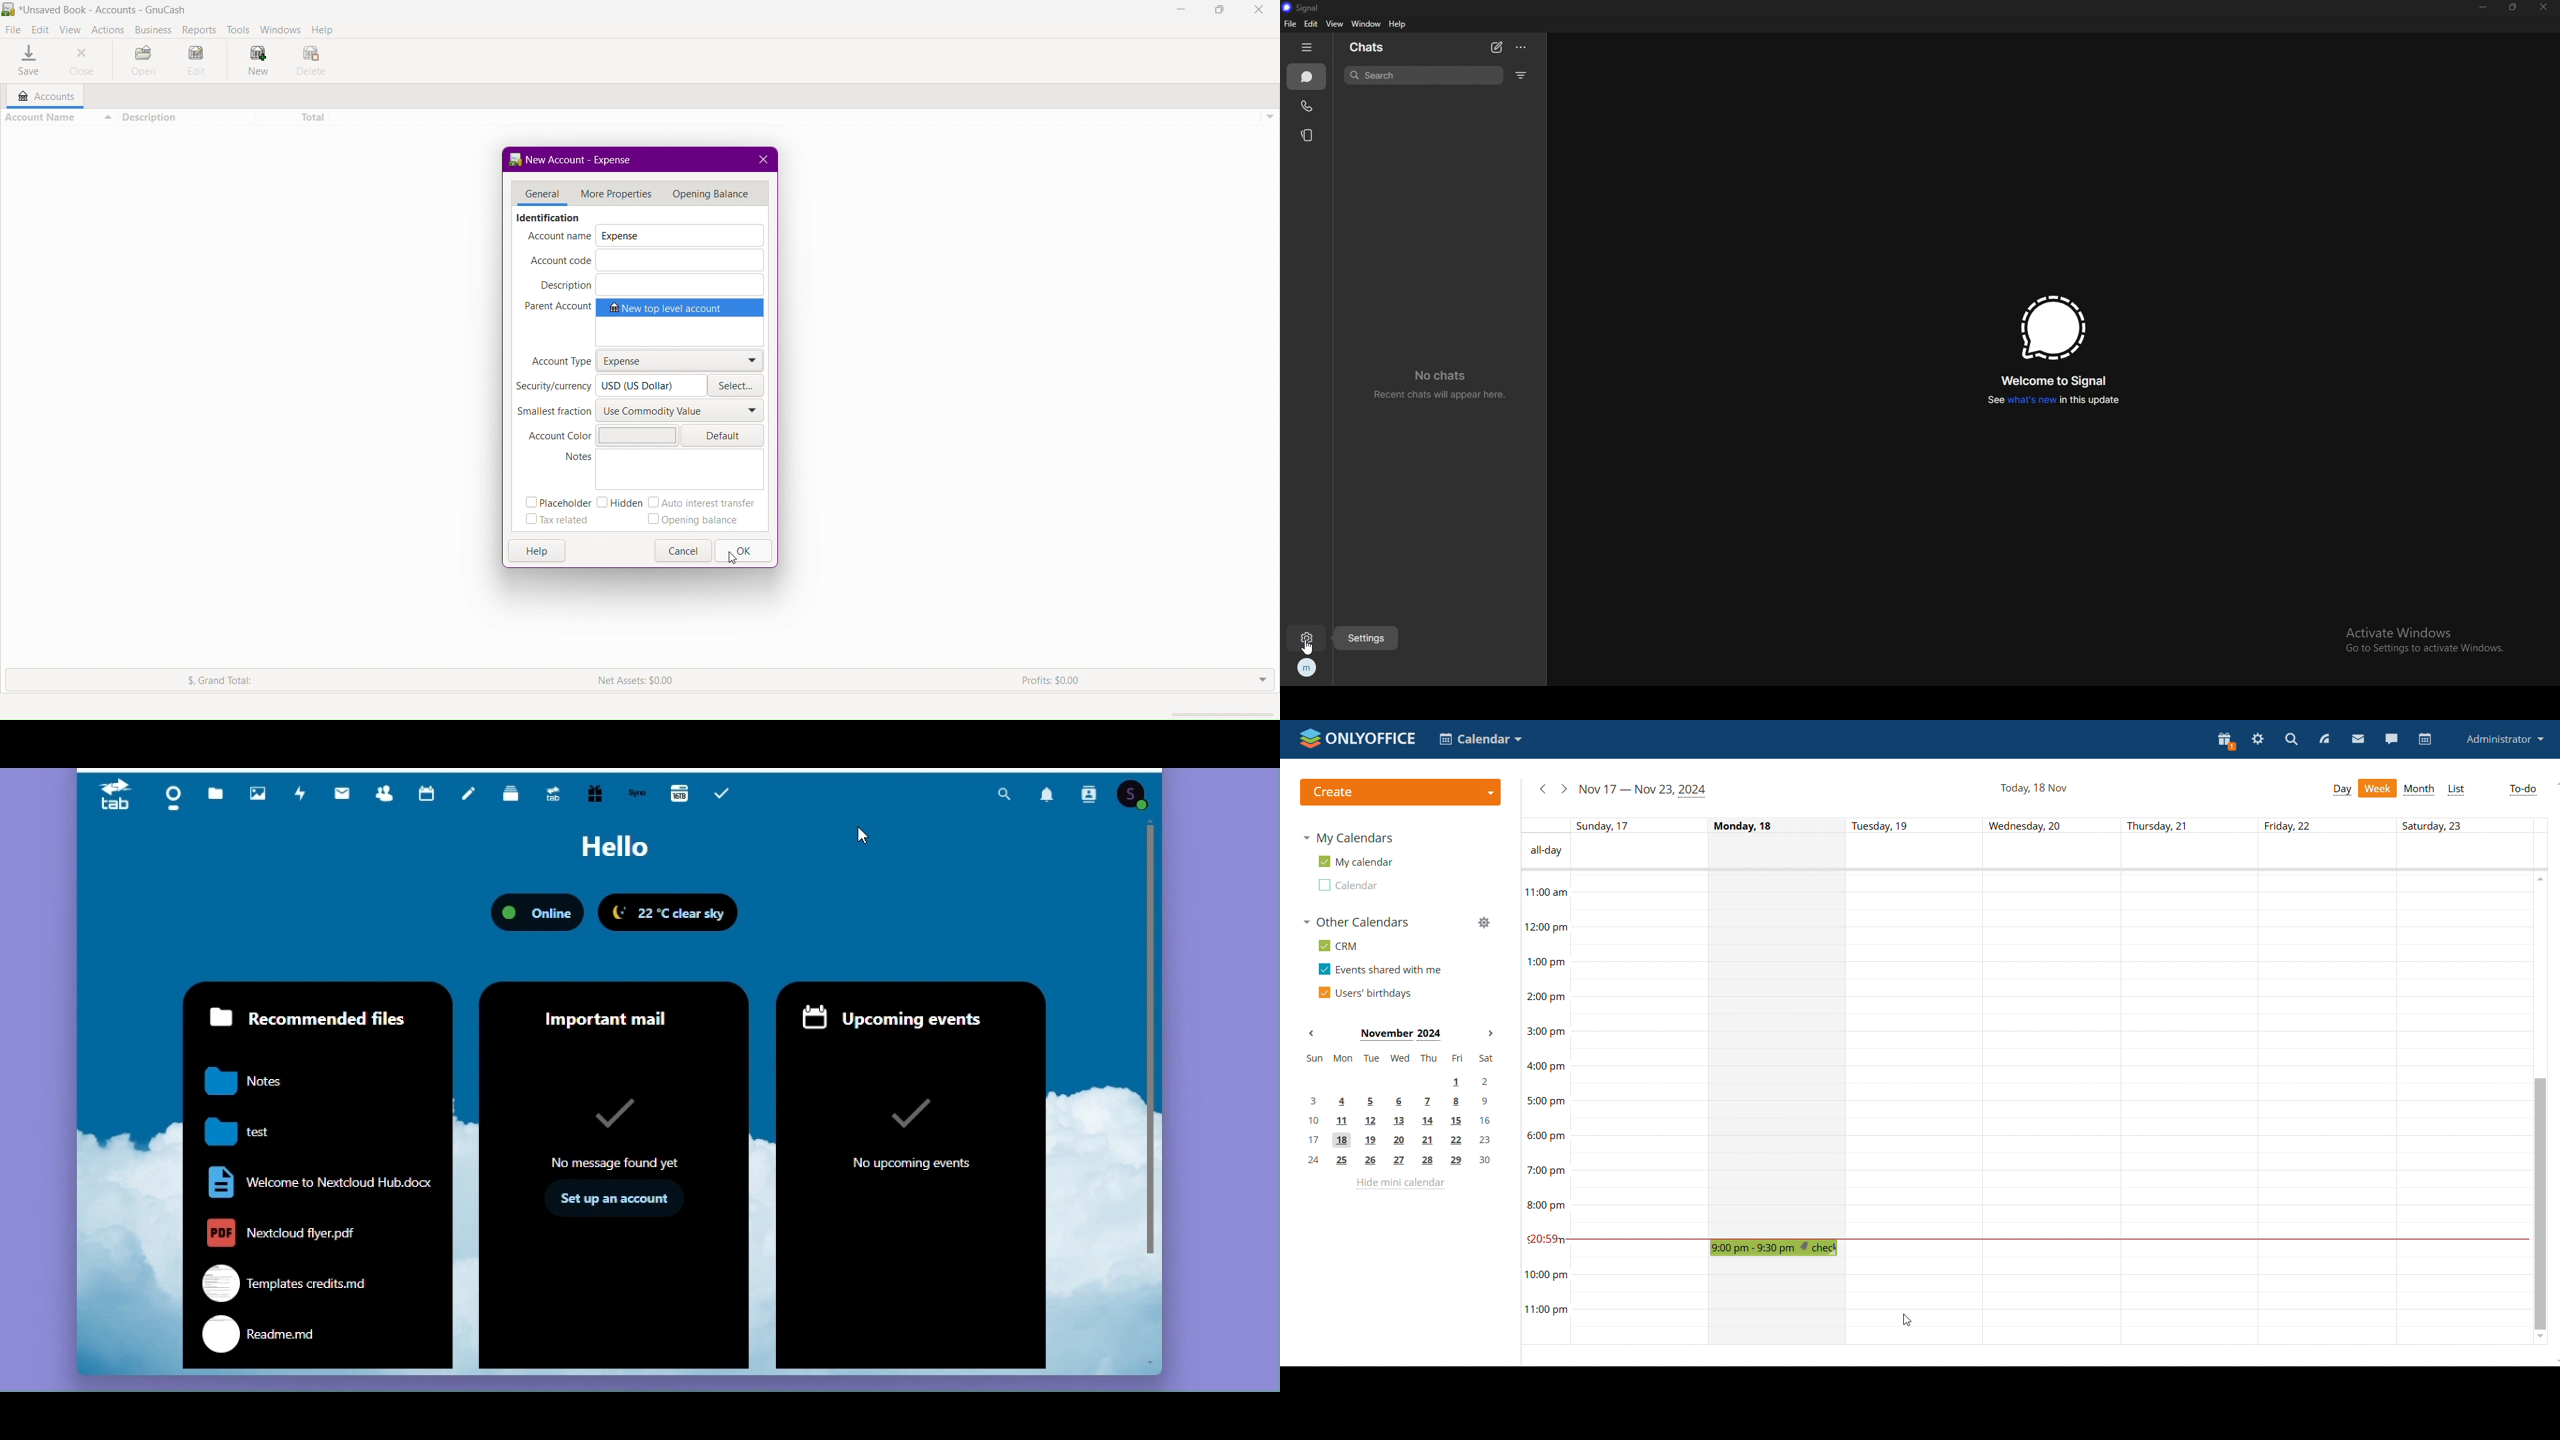 This screenshot has height=1456, width=2576. What do you see at coordinates (1133, 796) in the screenshot?
I see `Account icon` at bounding box center [1133, 796].